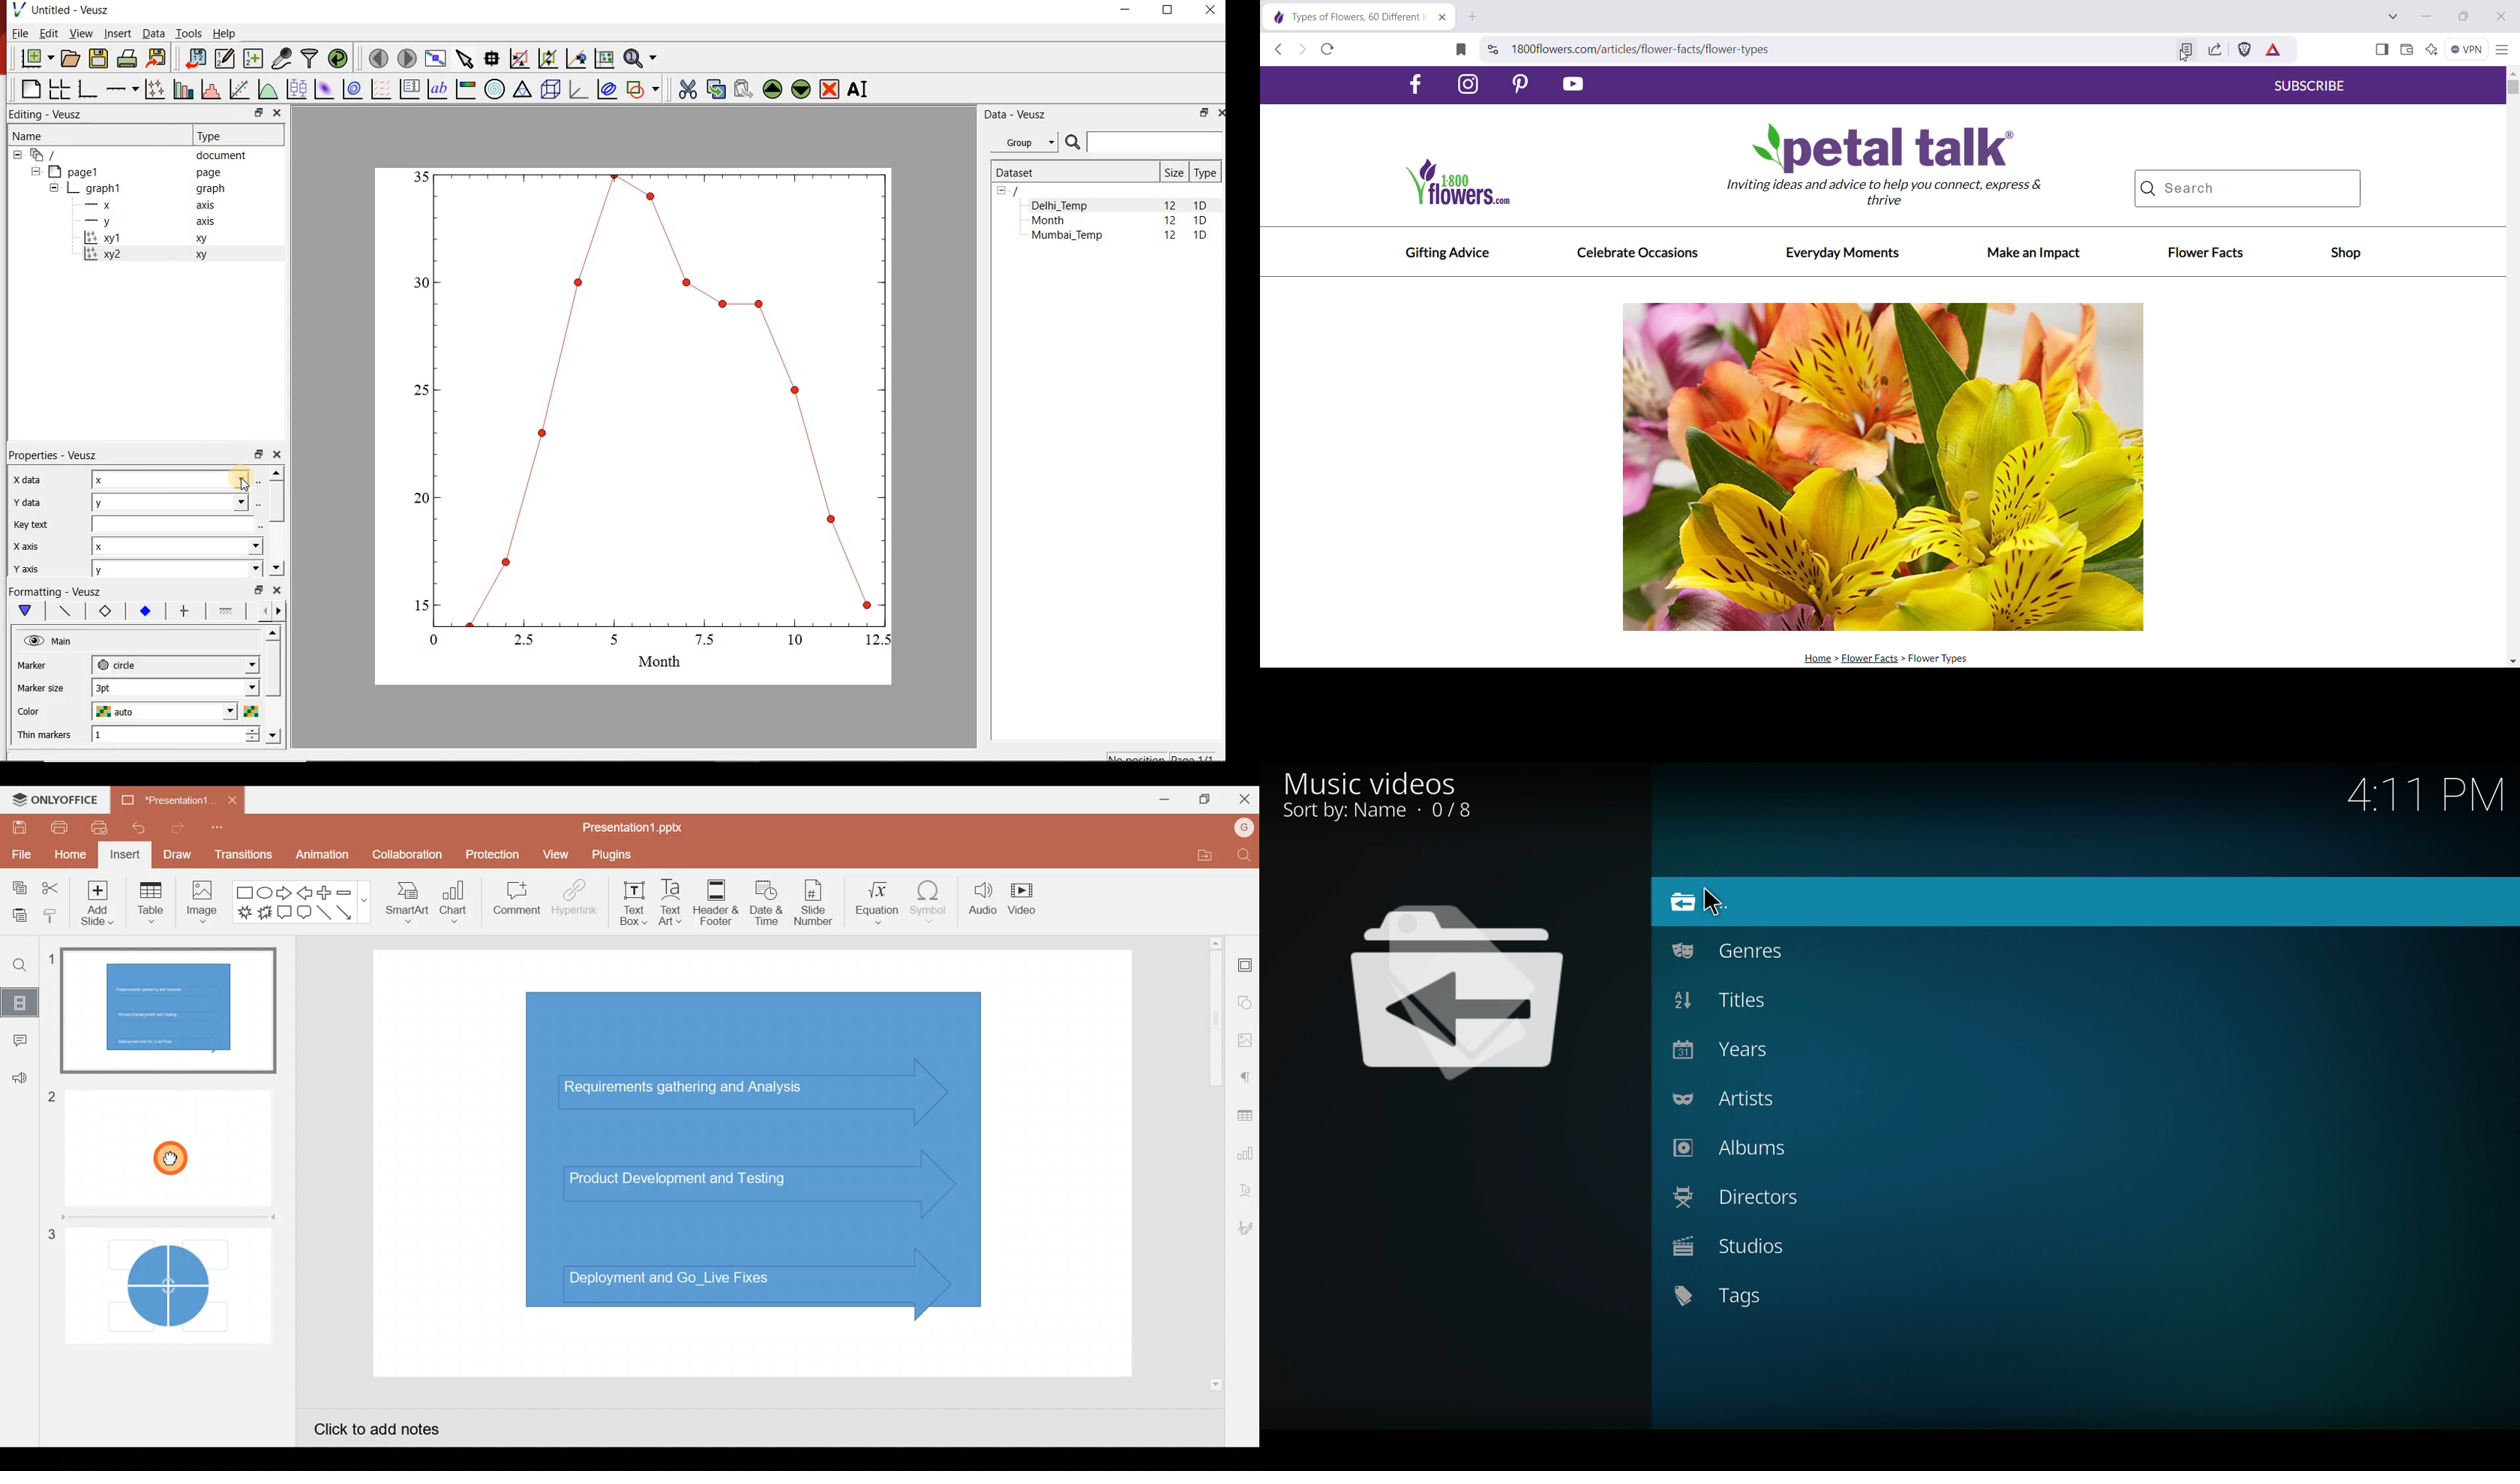  Describe the element at coordinates (152, 256) in the screenshot. I see `xy2` at that location.